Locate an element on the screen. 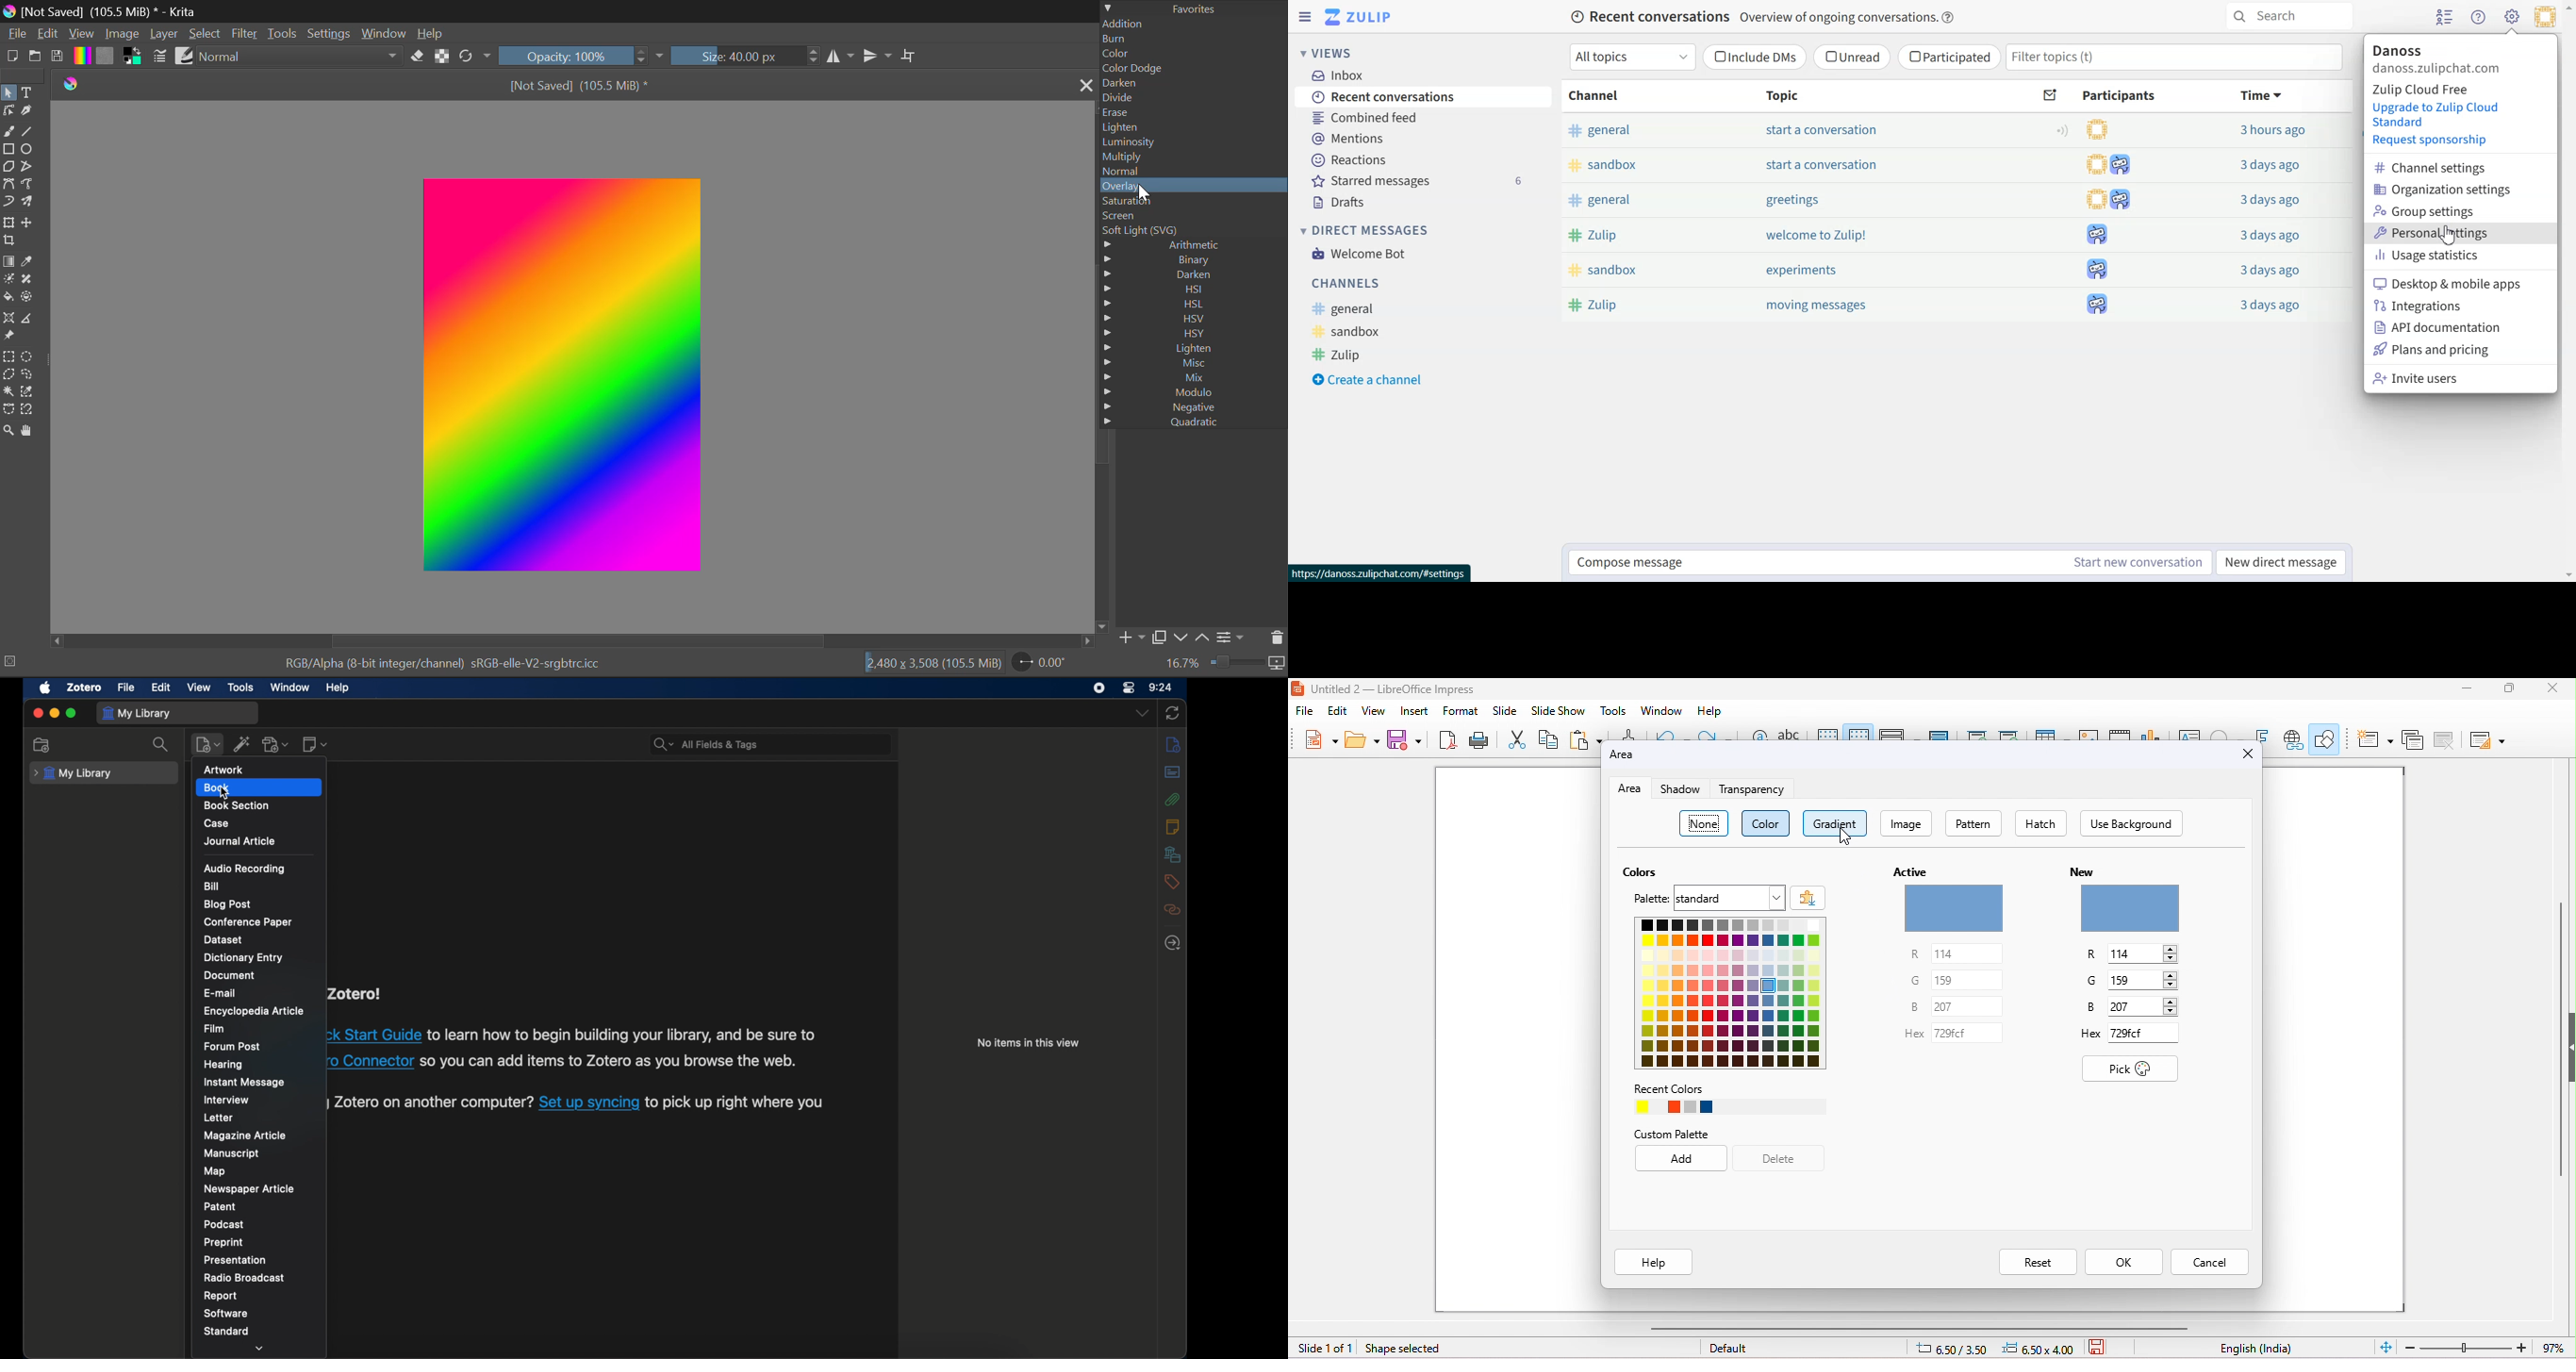  Info is located at coordinates (1950, 17).